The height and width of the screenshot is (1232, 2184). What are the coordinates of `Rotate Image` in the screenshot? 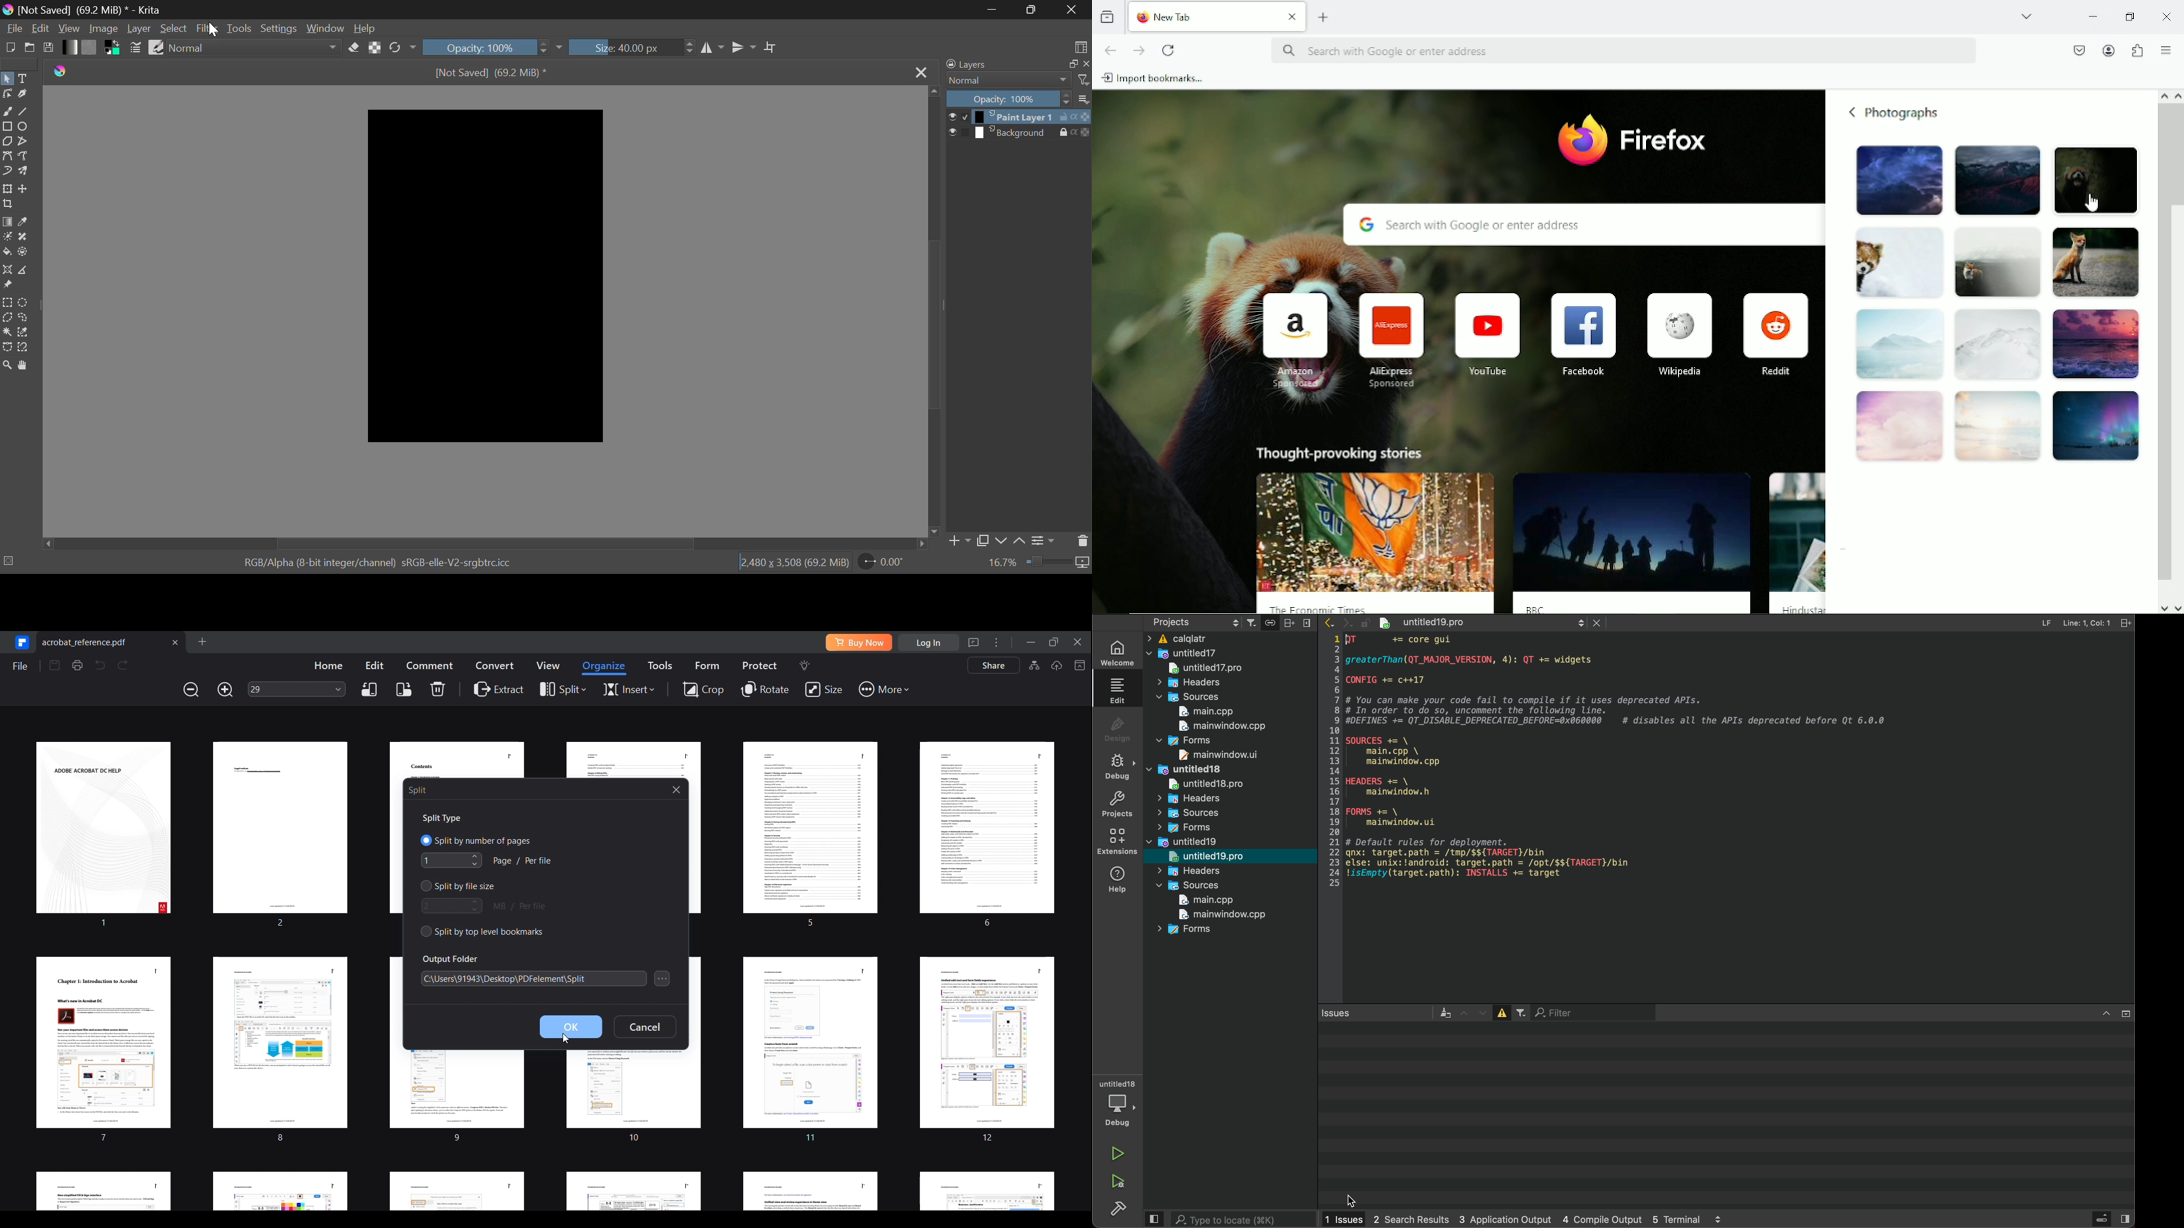 It's located at (402, 48).